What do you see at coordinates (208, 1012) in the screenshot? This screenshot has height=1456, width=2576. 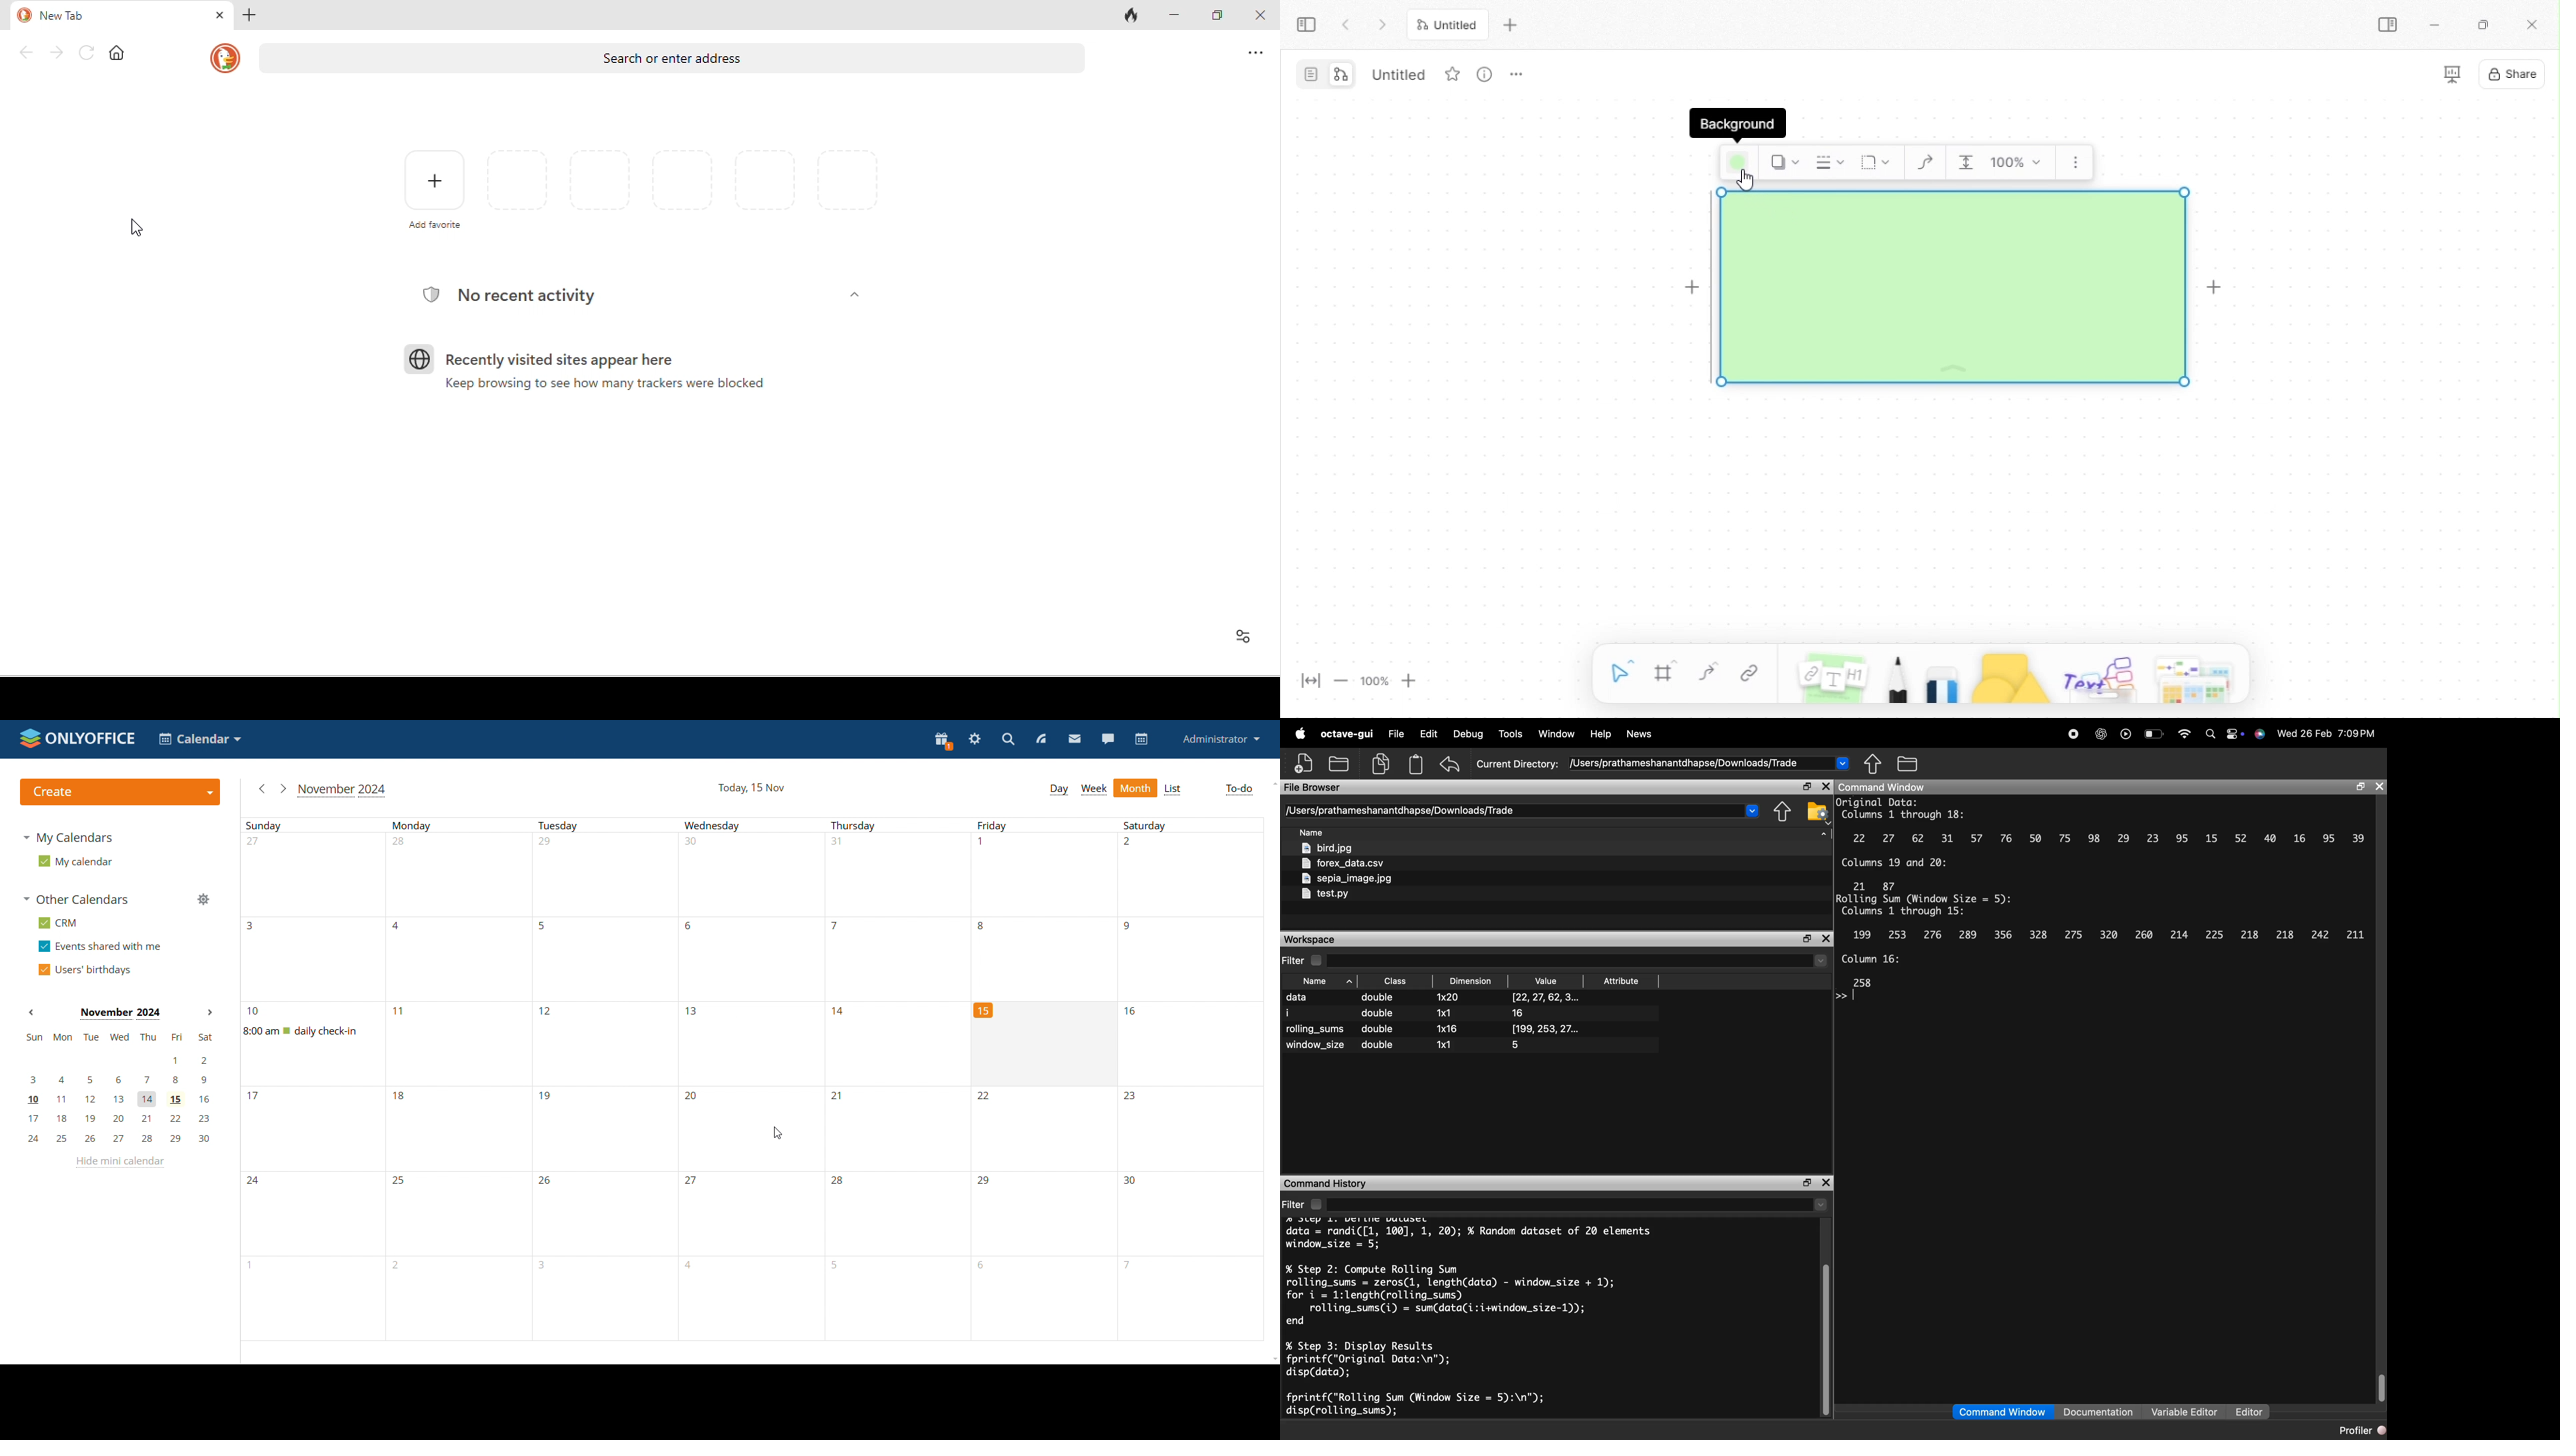 I see `next month` at bounding box center [208, 1012].